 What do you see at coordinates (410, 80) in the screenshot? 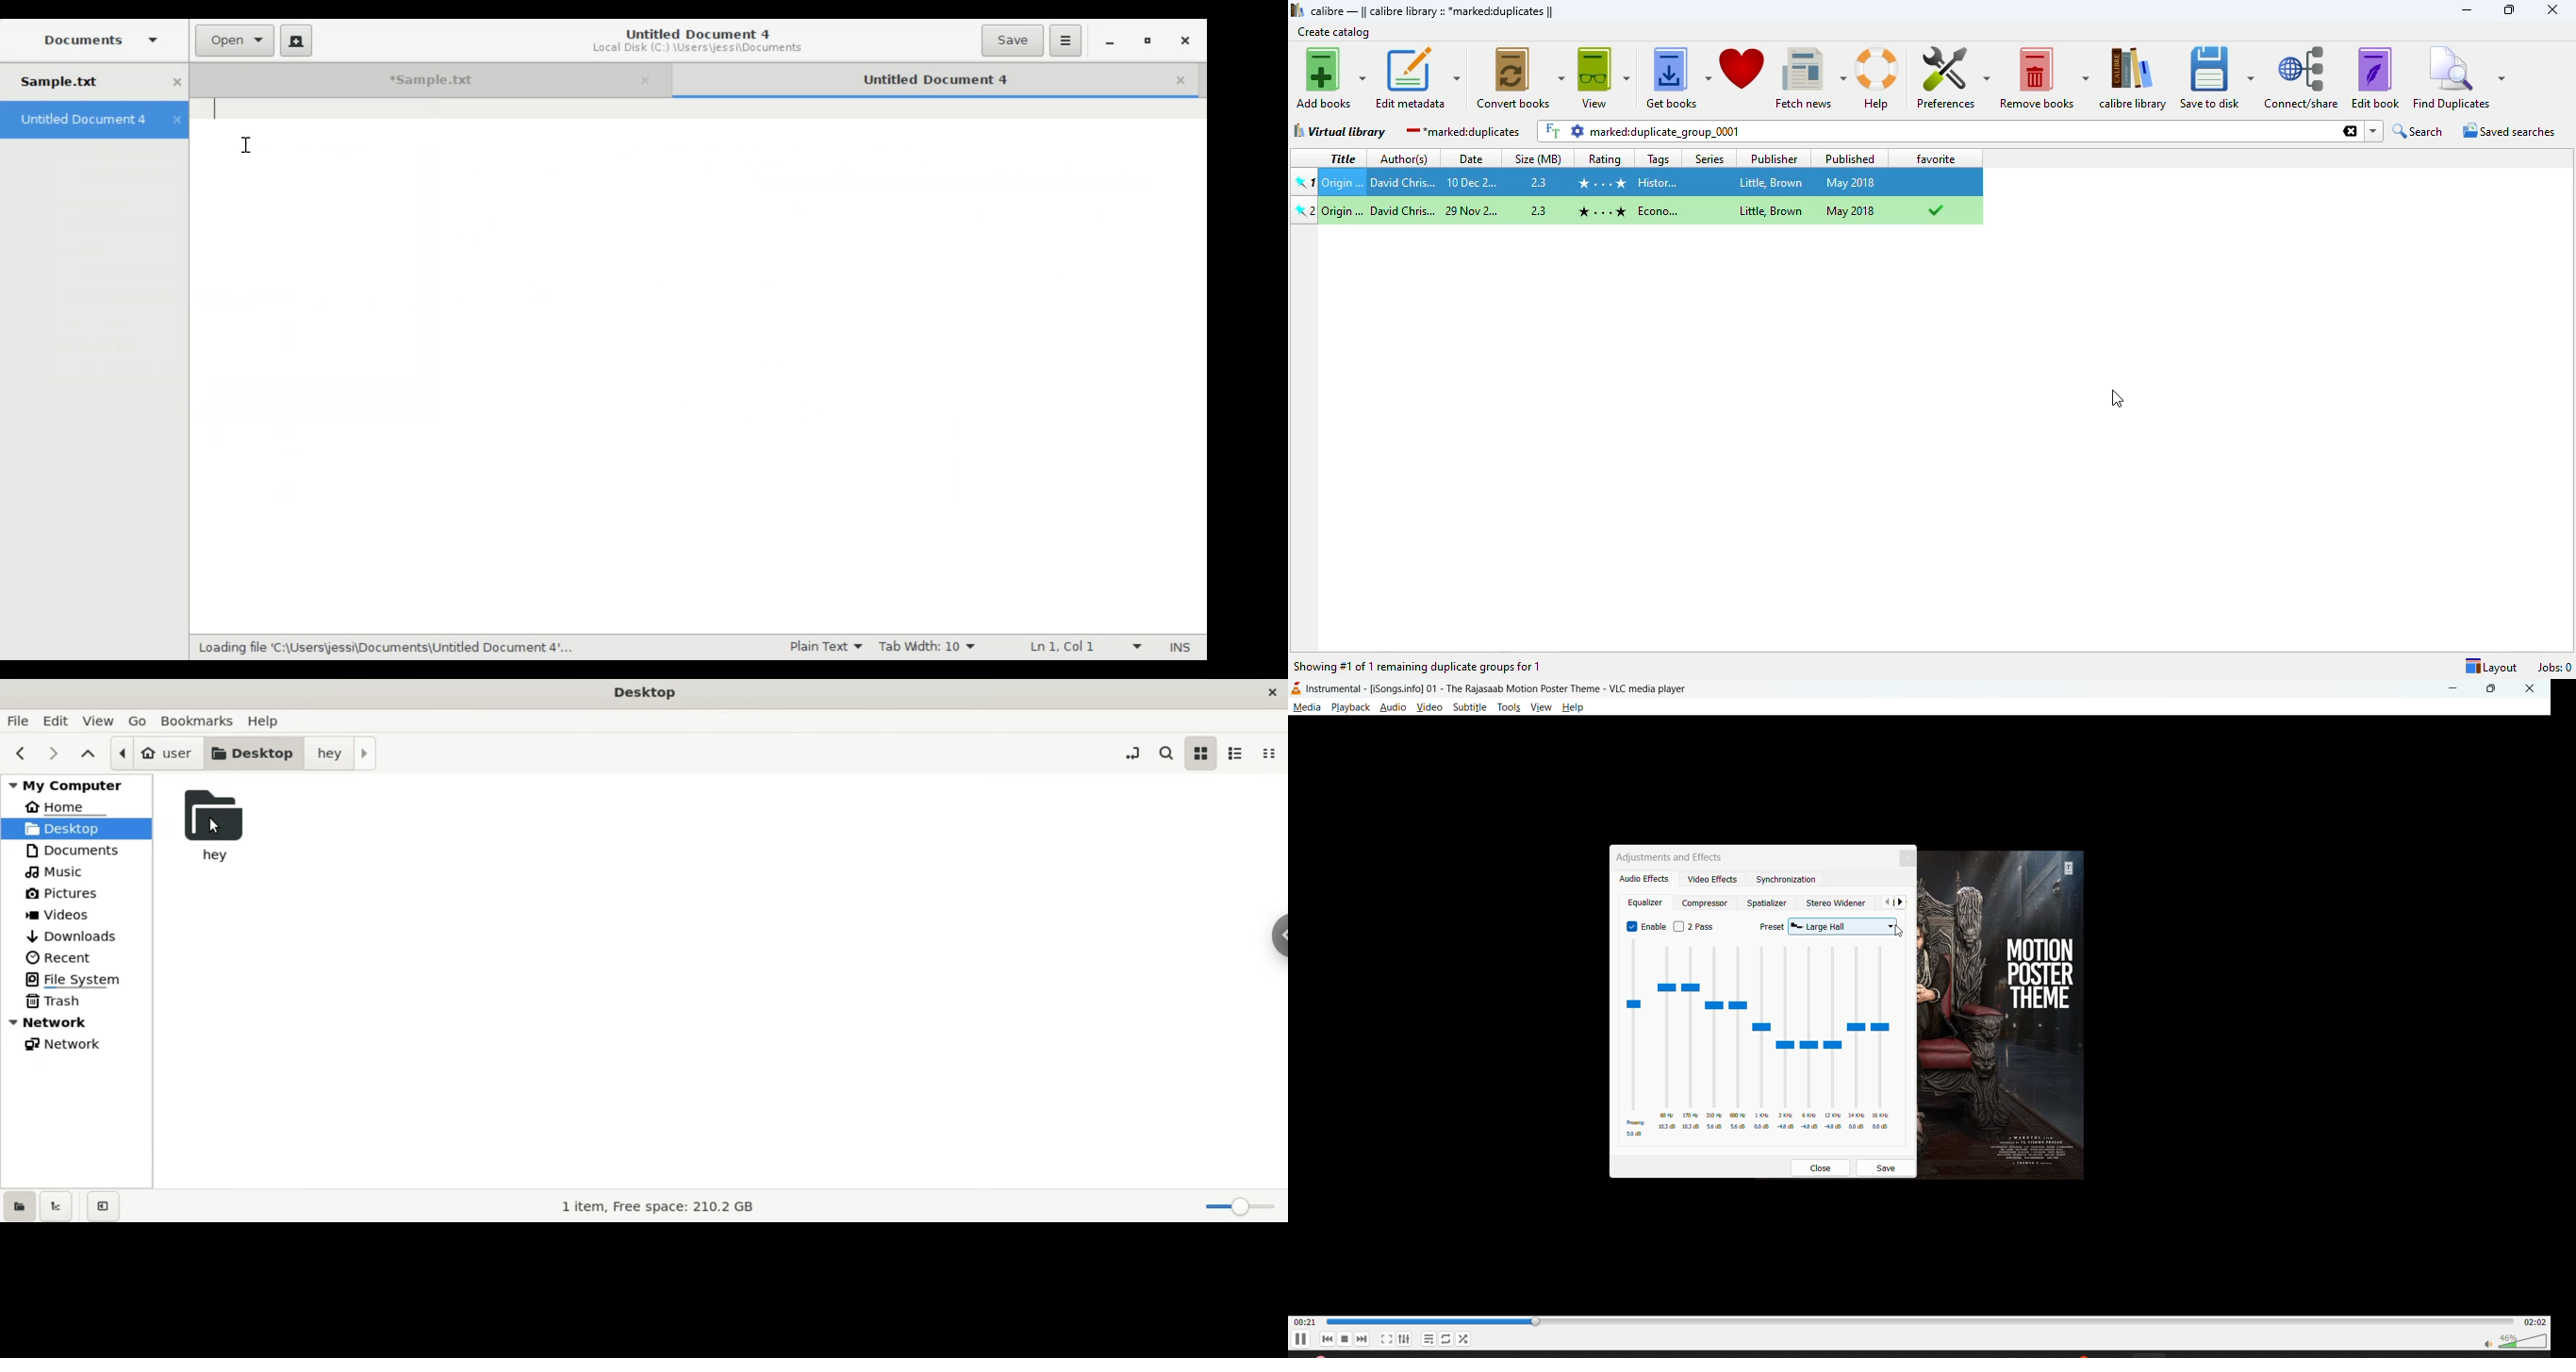
I see `*Sample.txt` at bounding box center [410, 80].